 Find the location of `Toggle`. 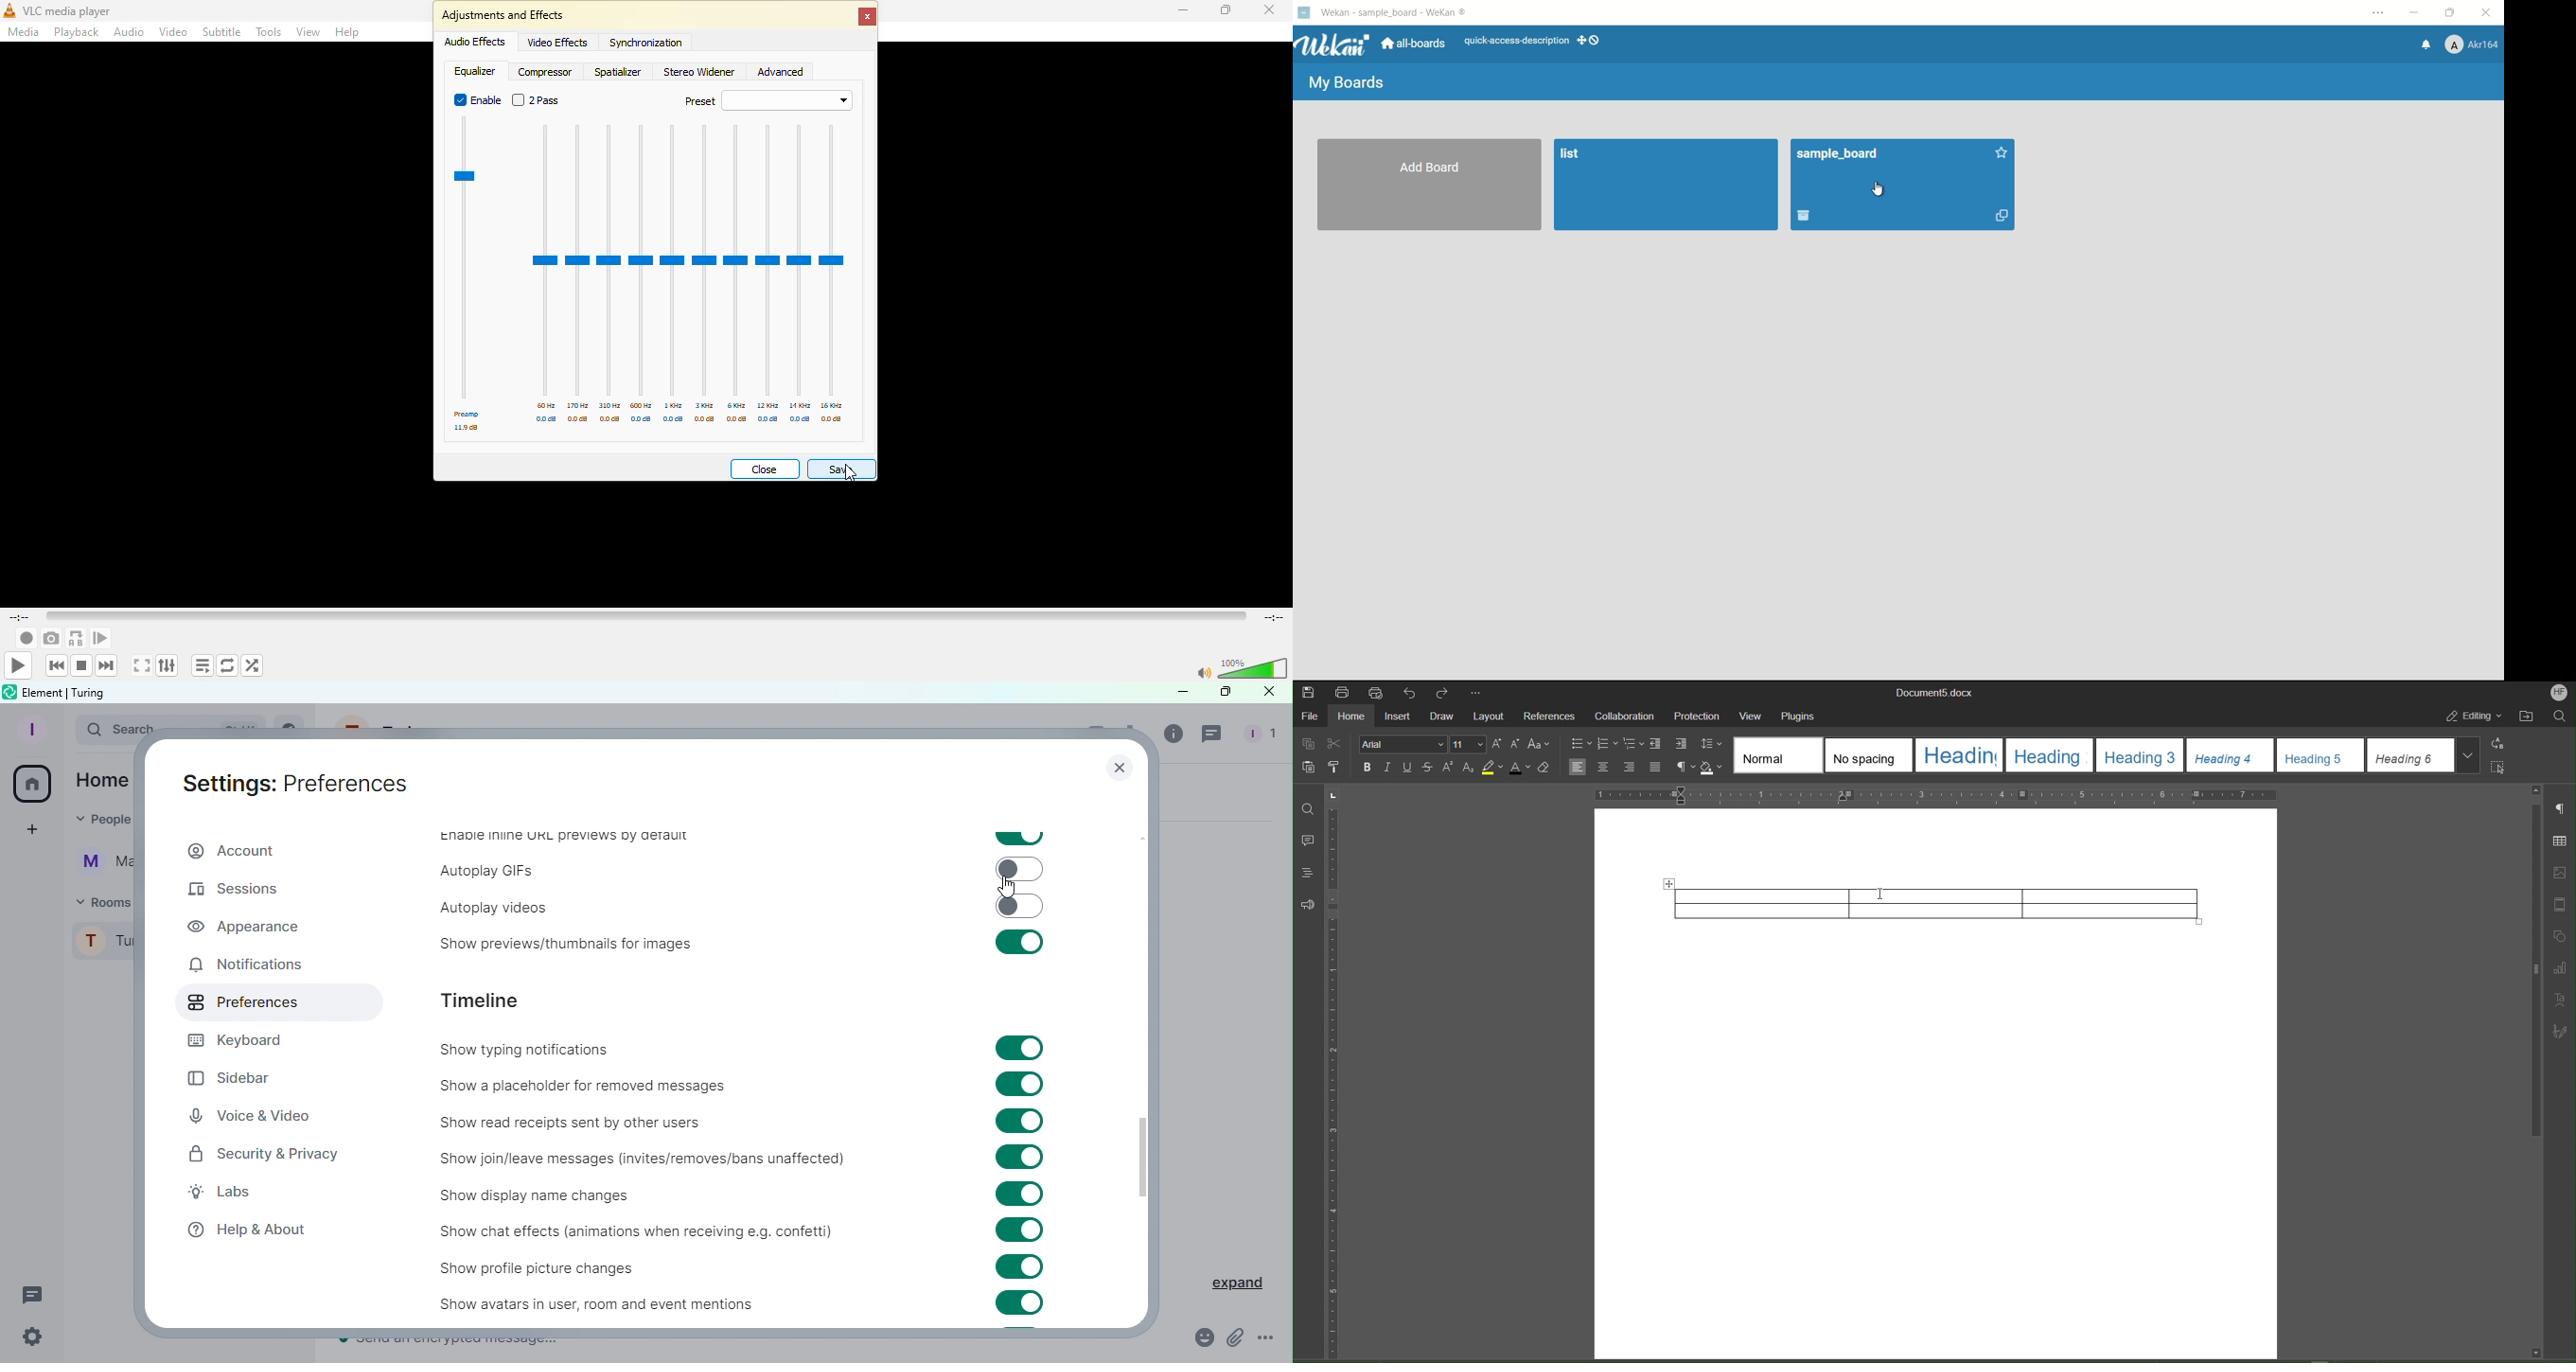

Toggle is located at coordinates (1019, 943).